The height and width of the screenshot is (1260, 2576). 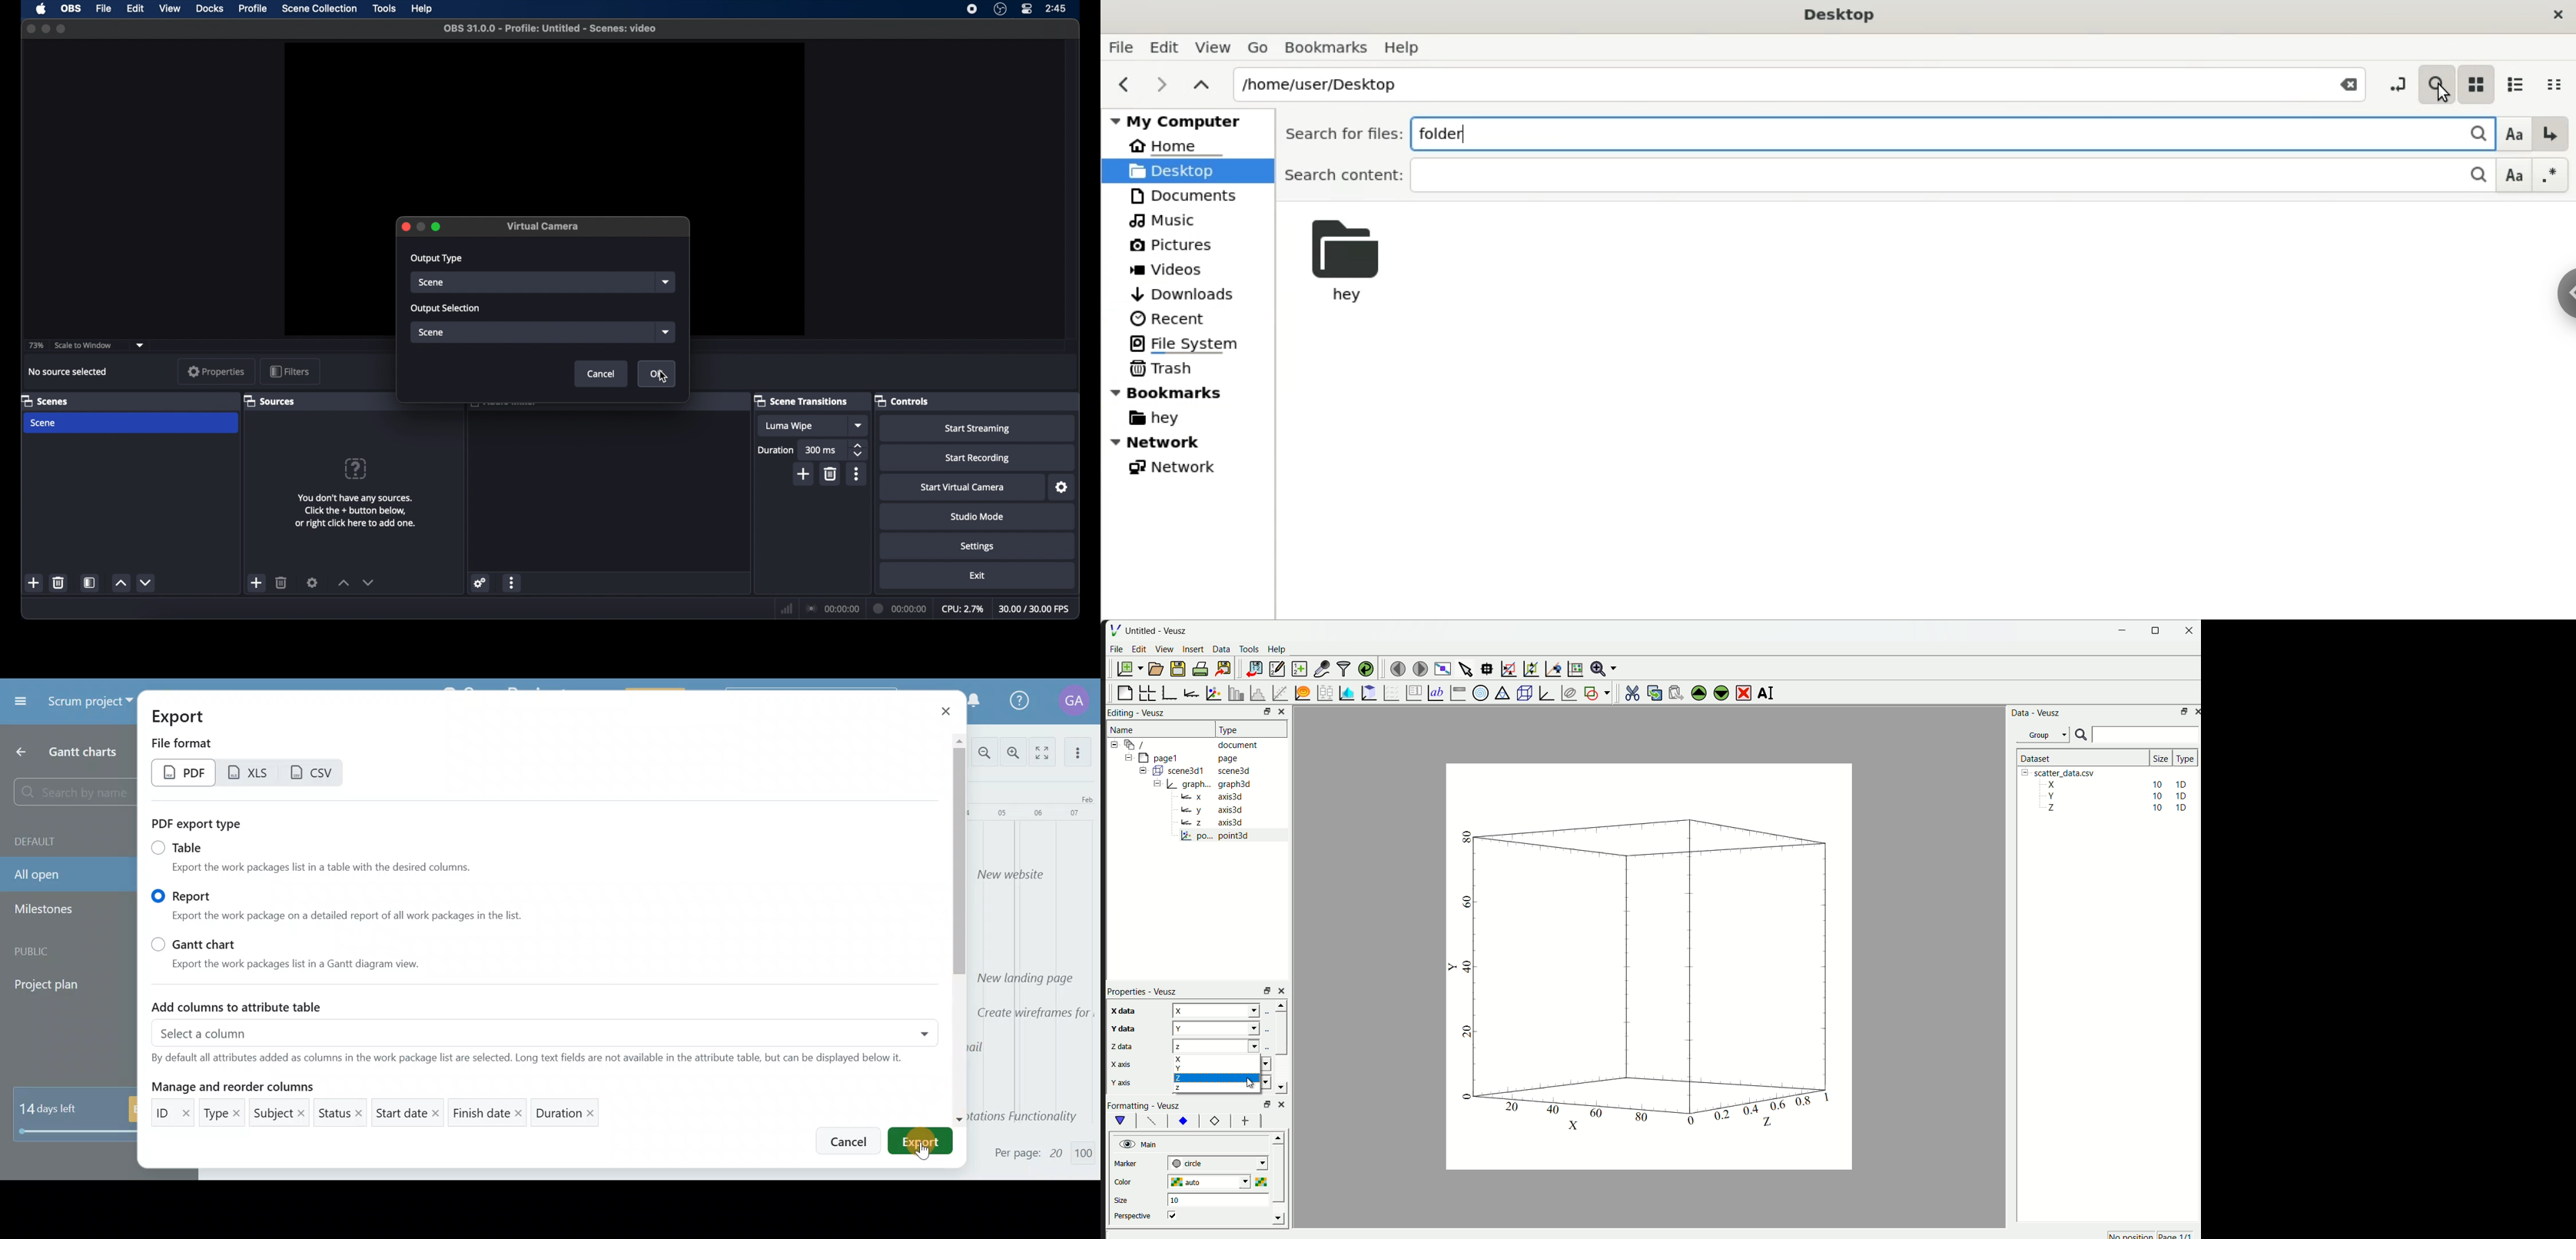 I want to click on Data, so click(x=1220, y=650).